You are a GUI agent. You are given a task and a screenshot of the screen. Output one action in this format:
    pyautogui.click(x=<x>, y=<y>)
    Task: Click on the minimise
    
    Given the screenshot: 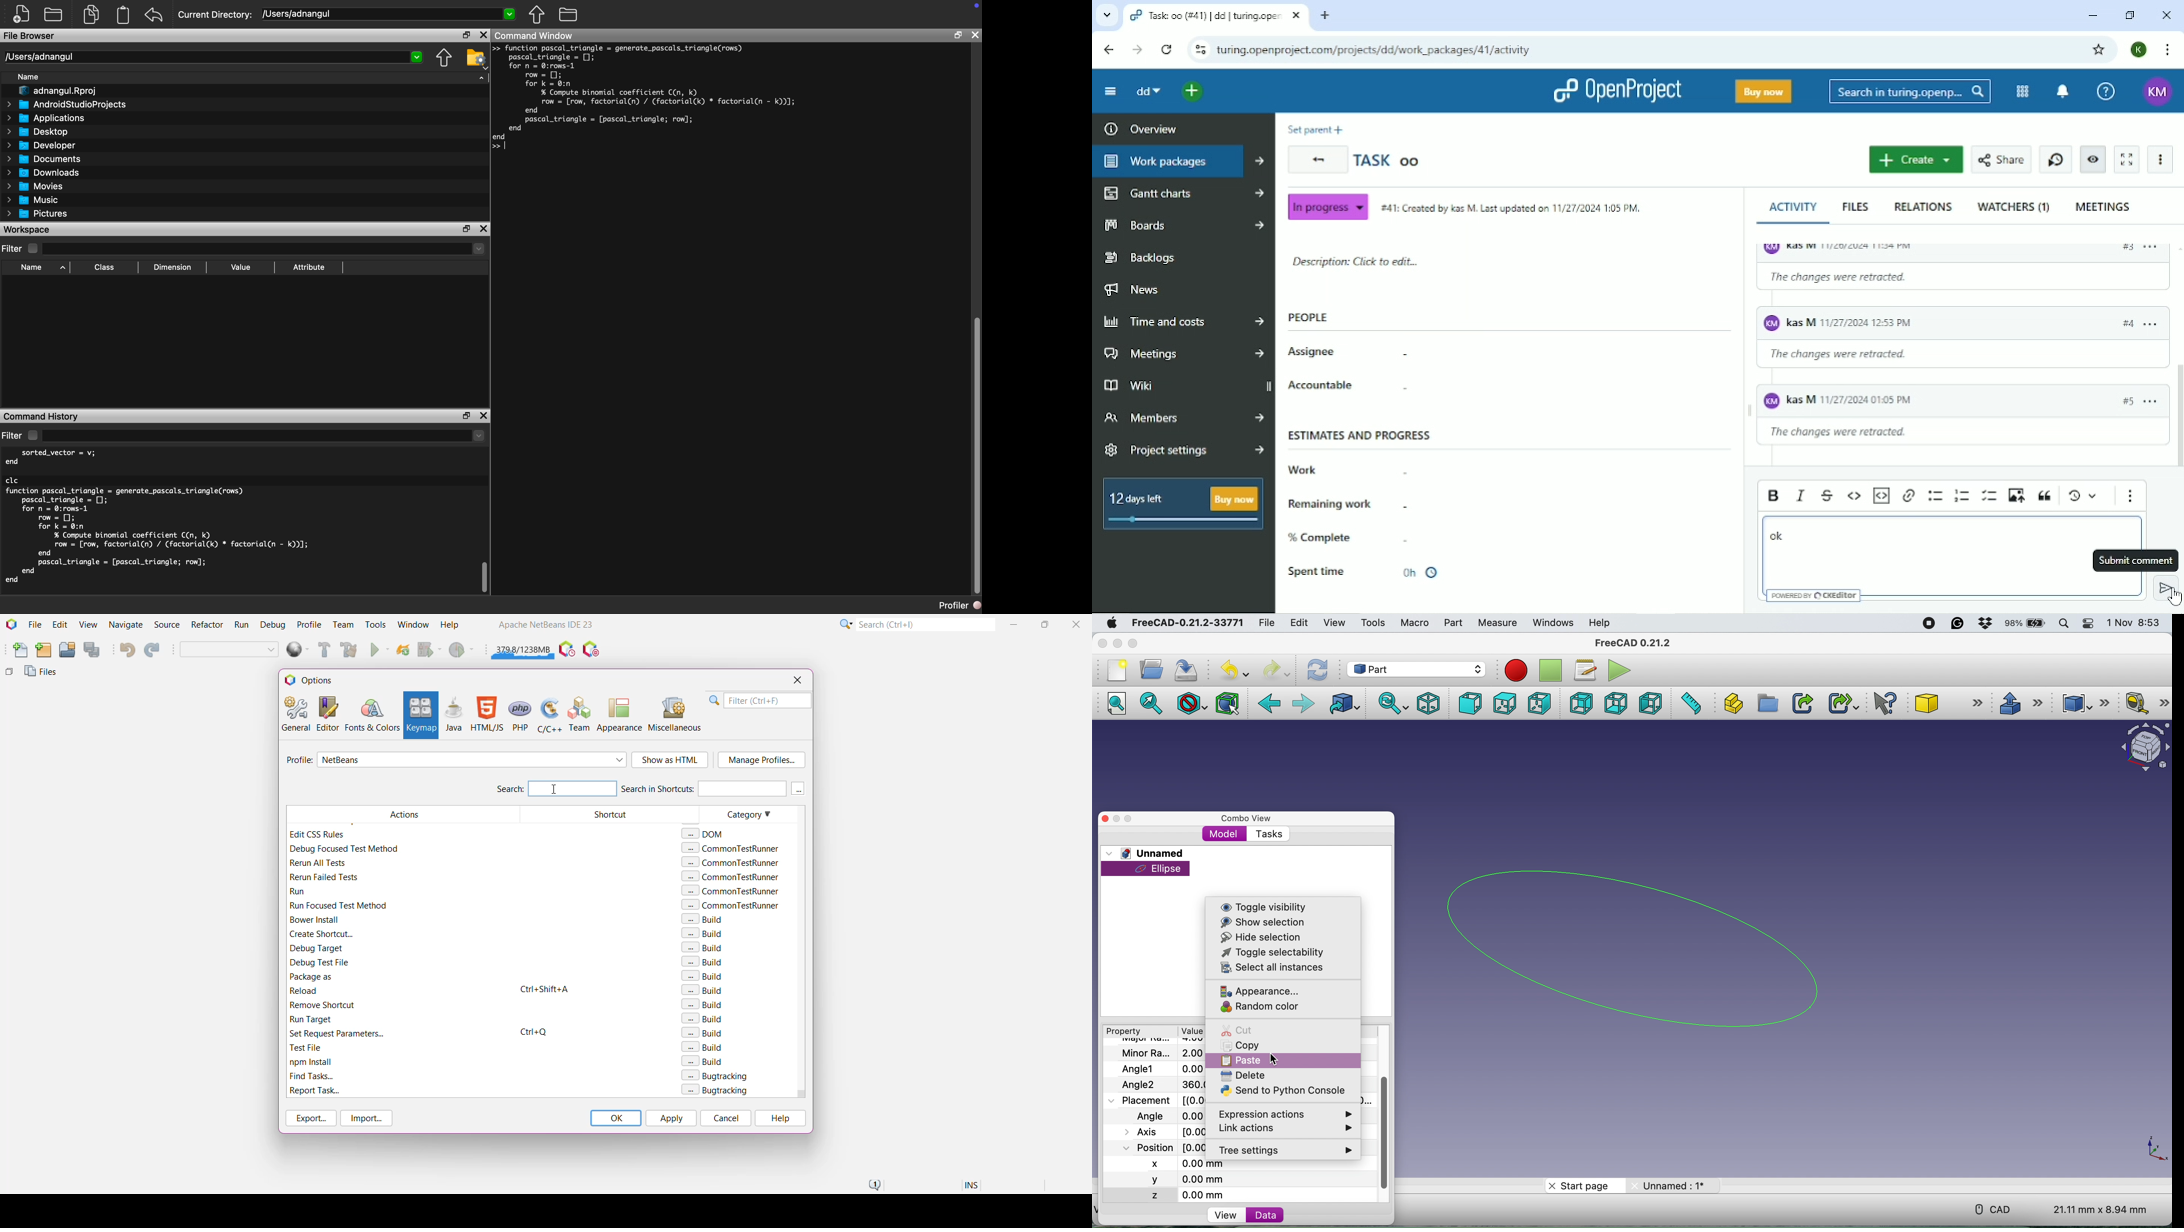 What is the action you would take?
    pyautogui.click(x=1116, y=643)
    